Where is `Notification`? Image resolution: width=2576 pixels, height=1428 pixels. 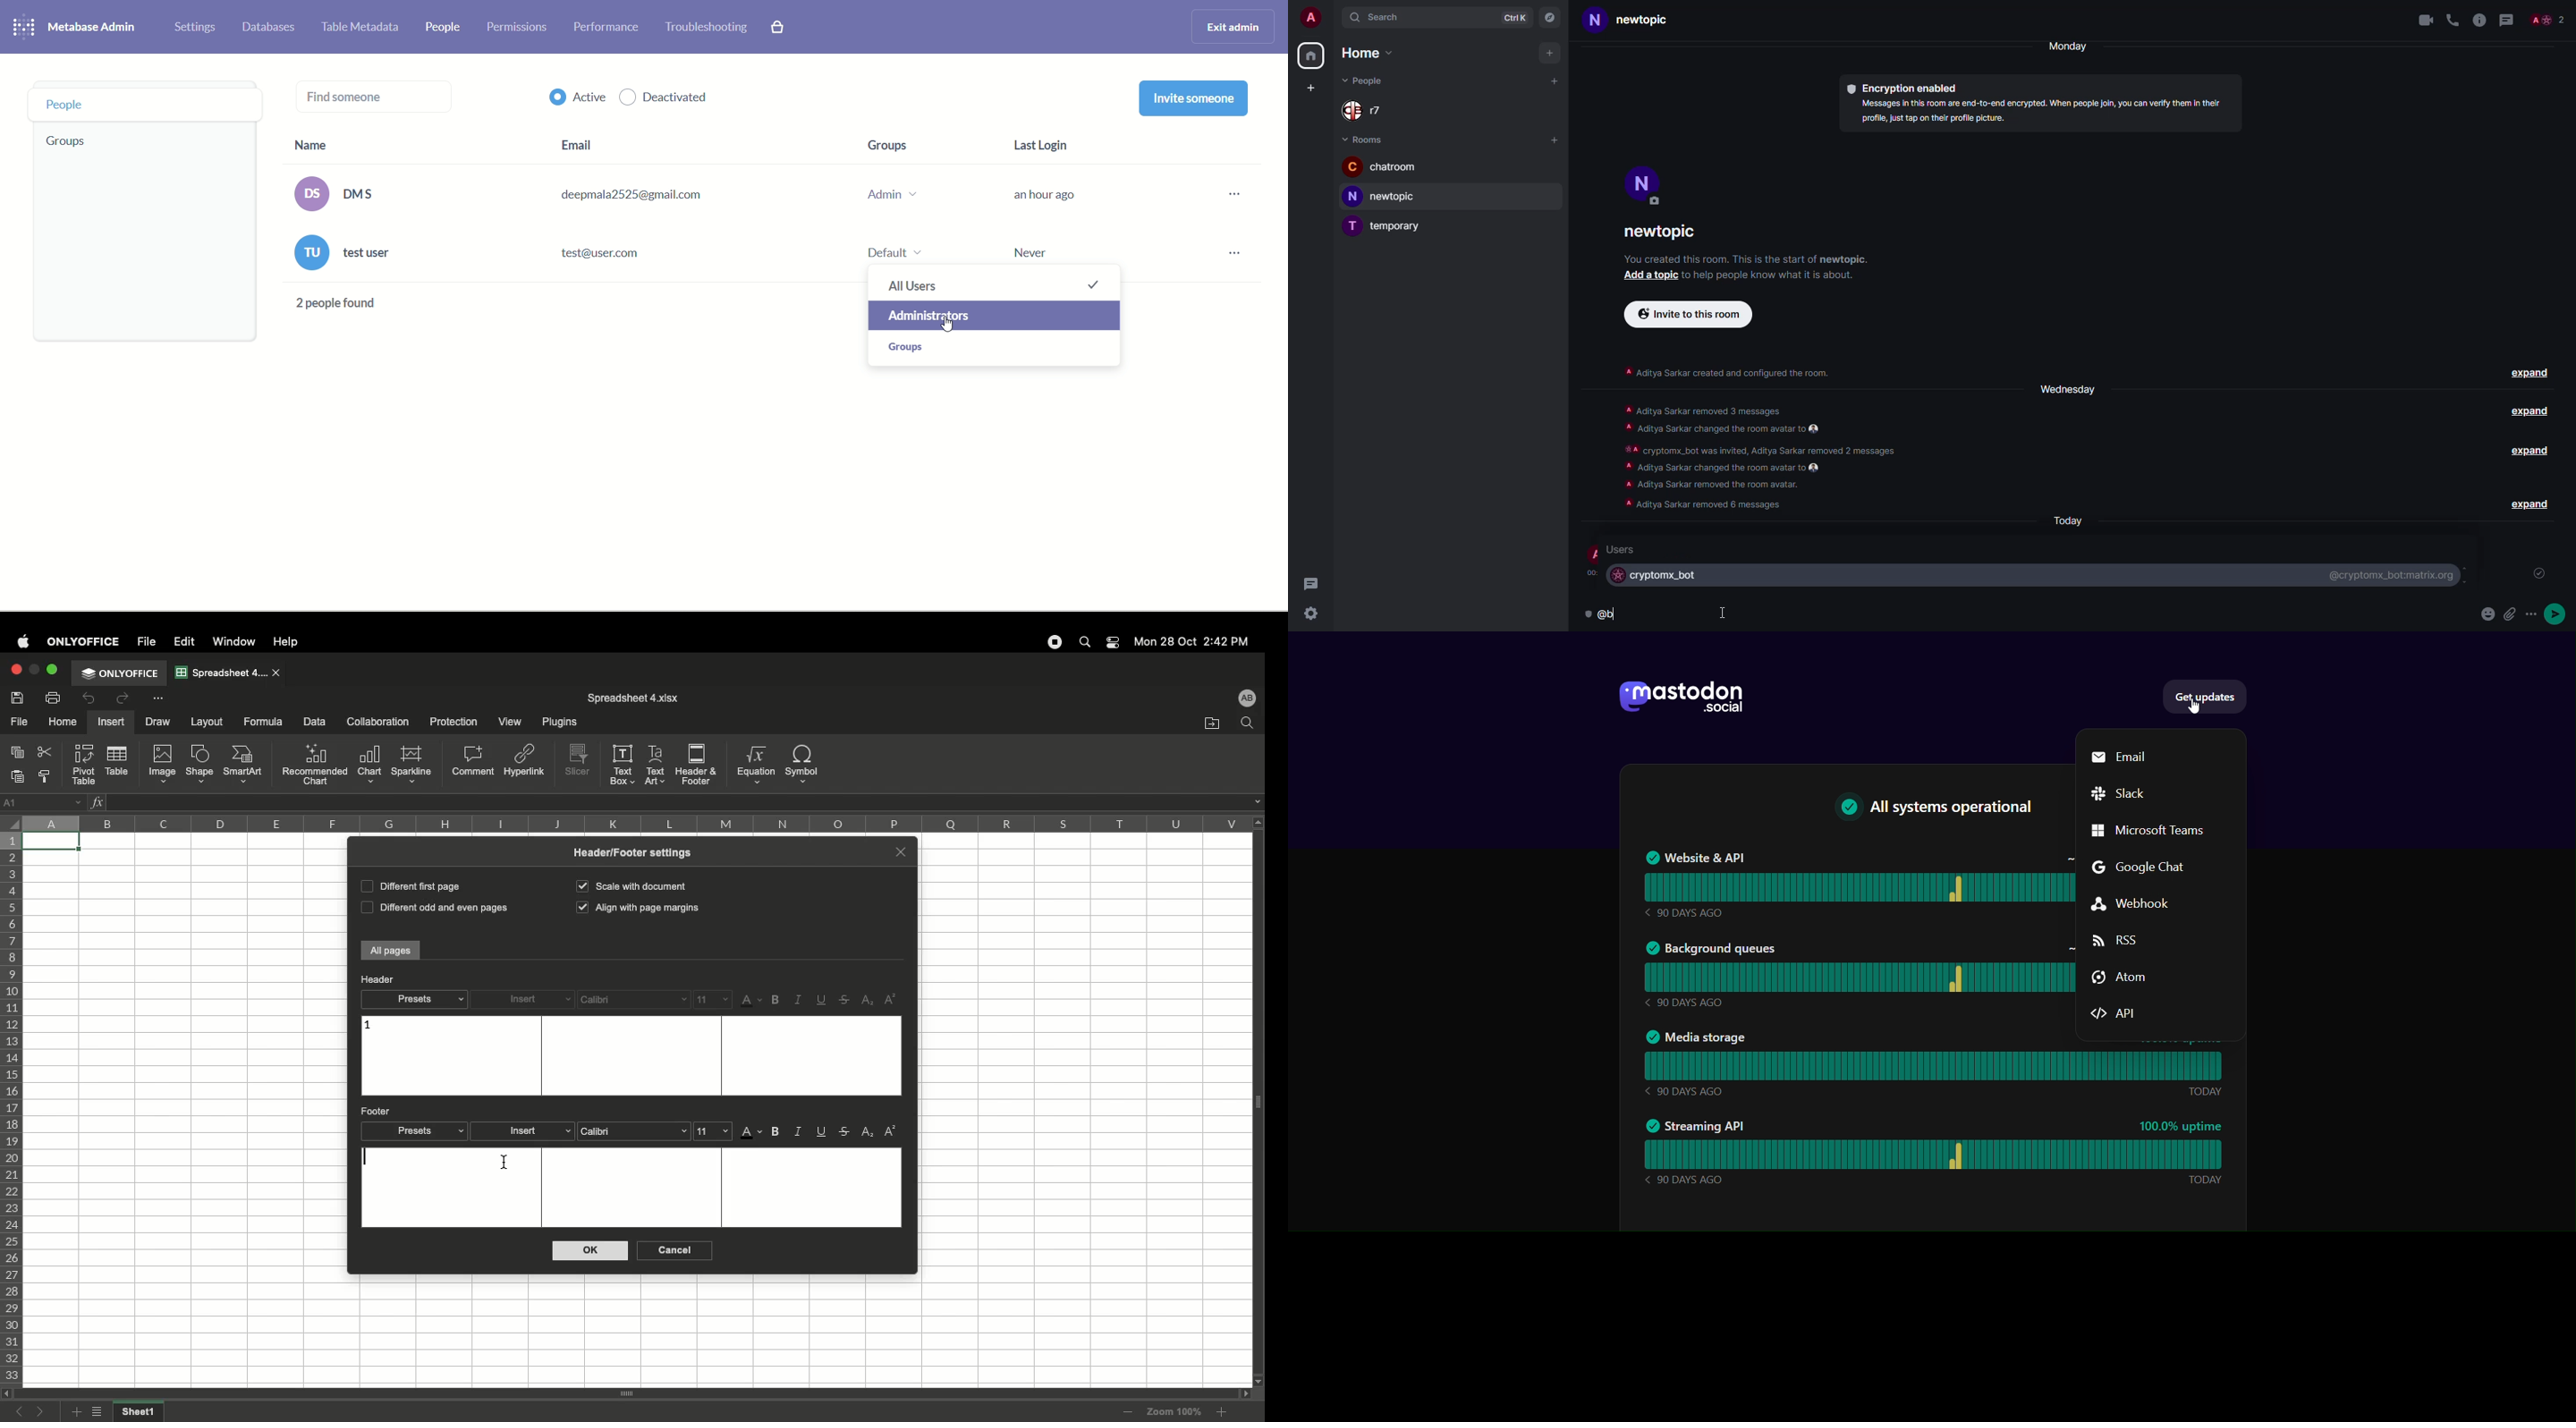
Notification is located at coordinates (1115, 643).